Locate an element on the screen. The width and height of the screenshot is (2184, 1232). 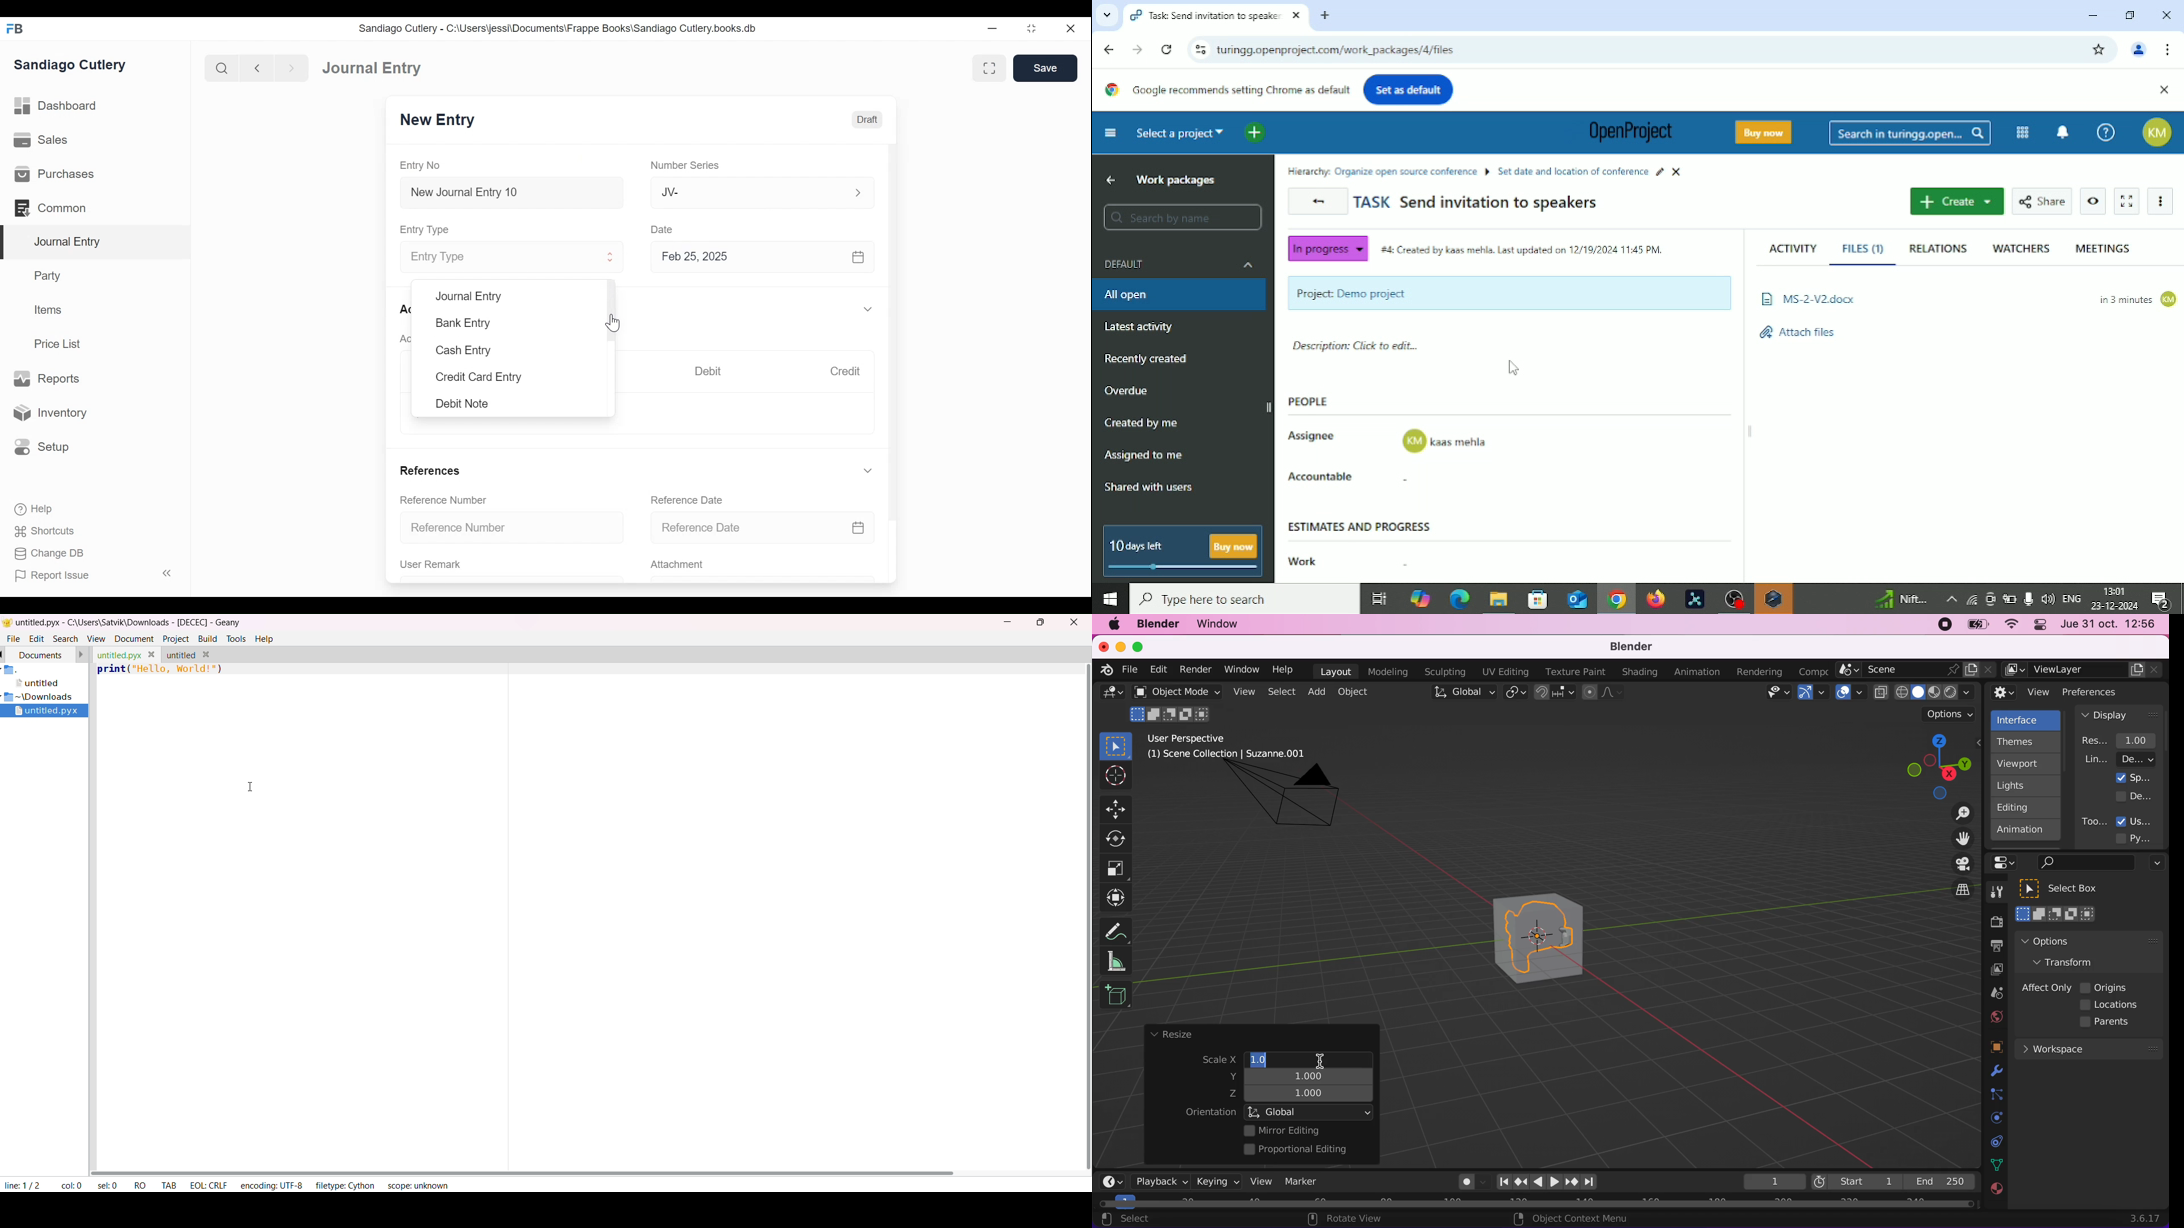
Debit is located at coordinates (711, 371).